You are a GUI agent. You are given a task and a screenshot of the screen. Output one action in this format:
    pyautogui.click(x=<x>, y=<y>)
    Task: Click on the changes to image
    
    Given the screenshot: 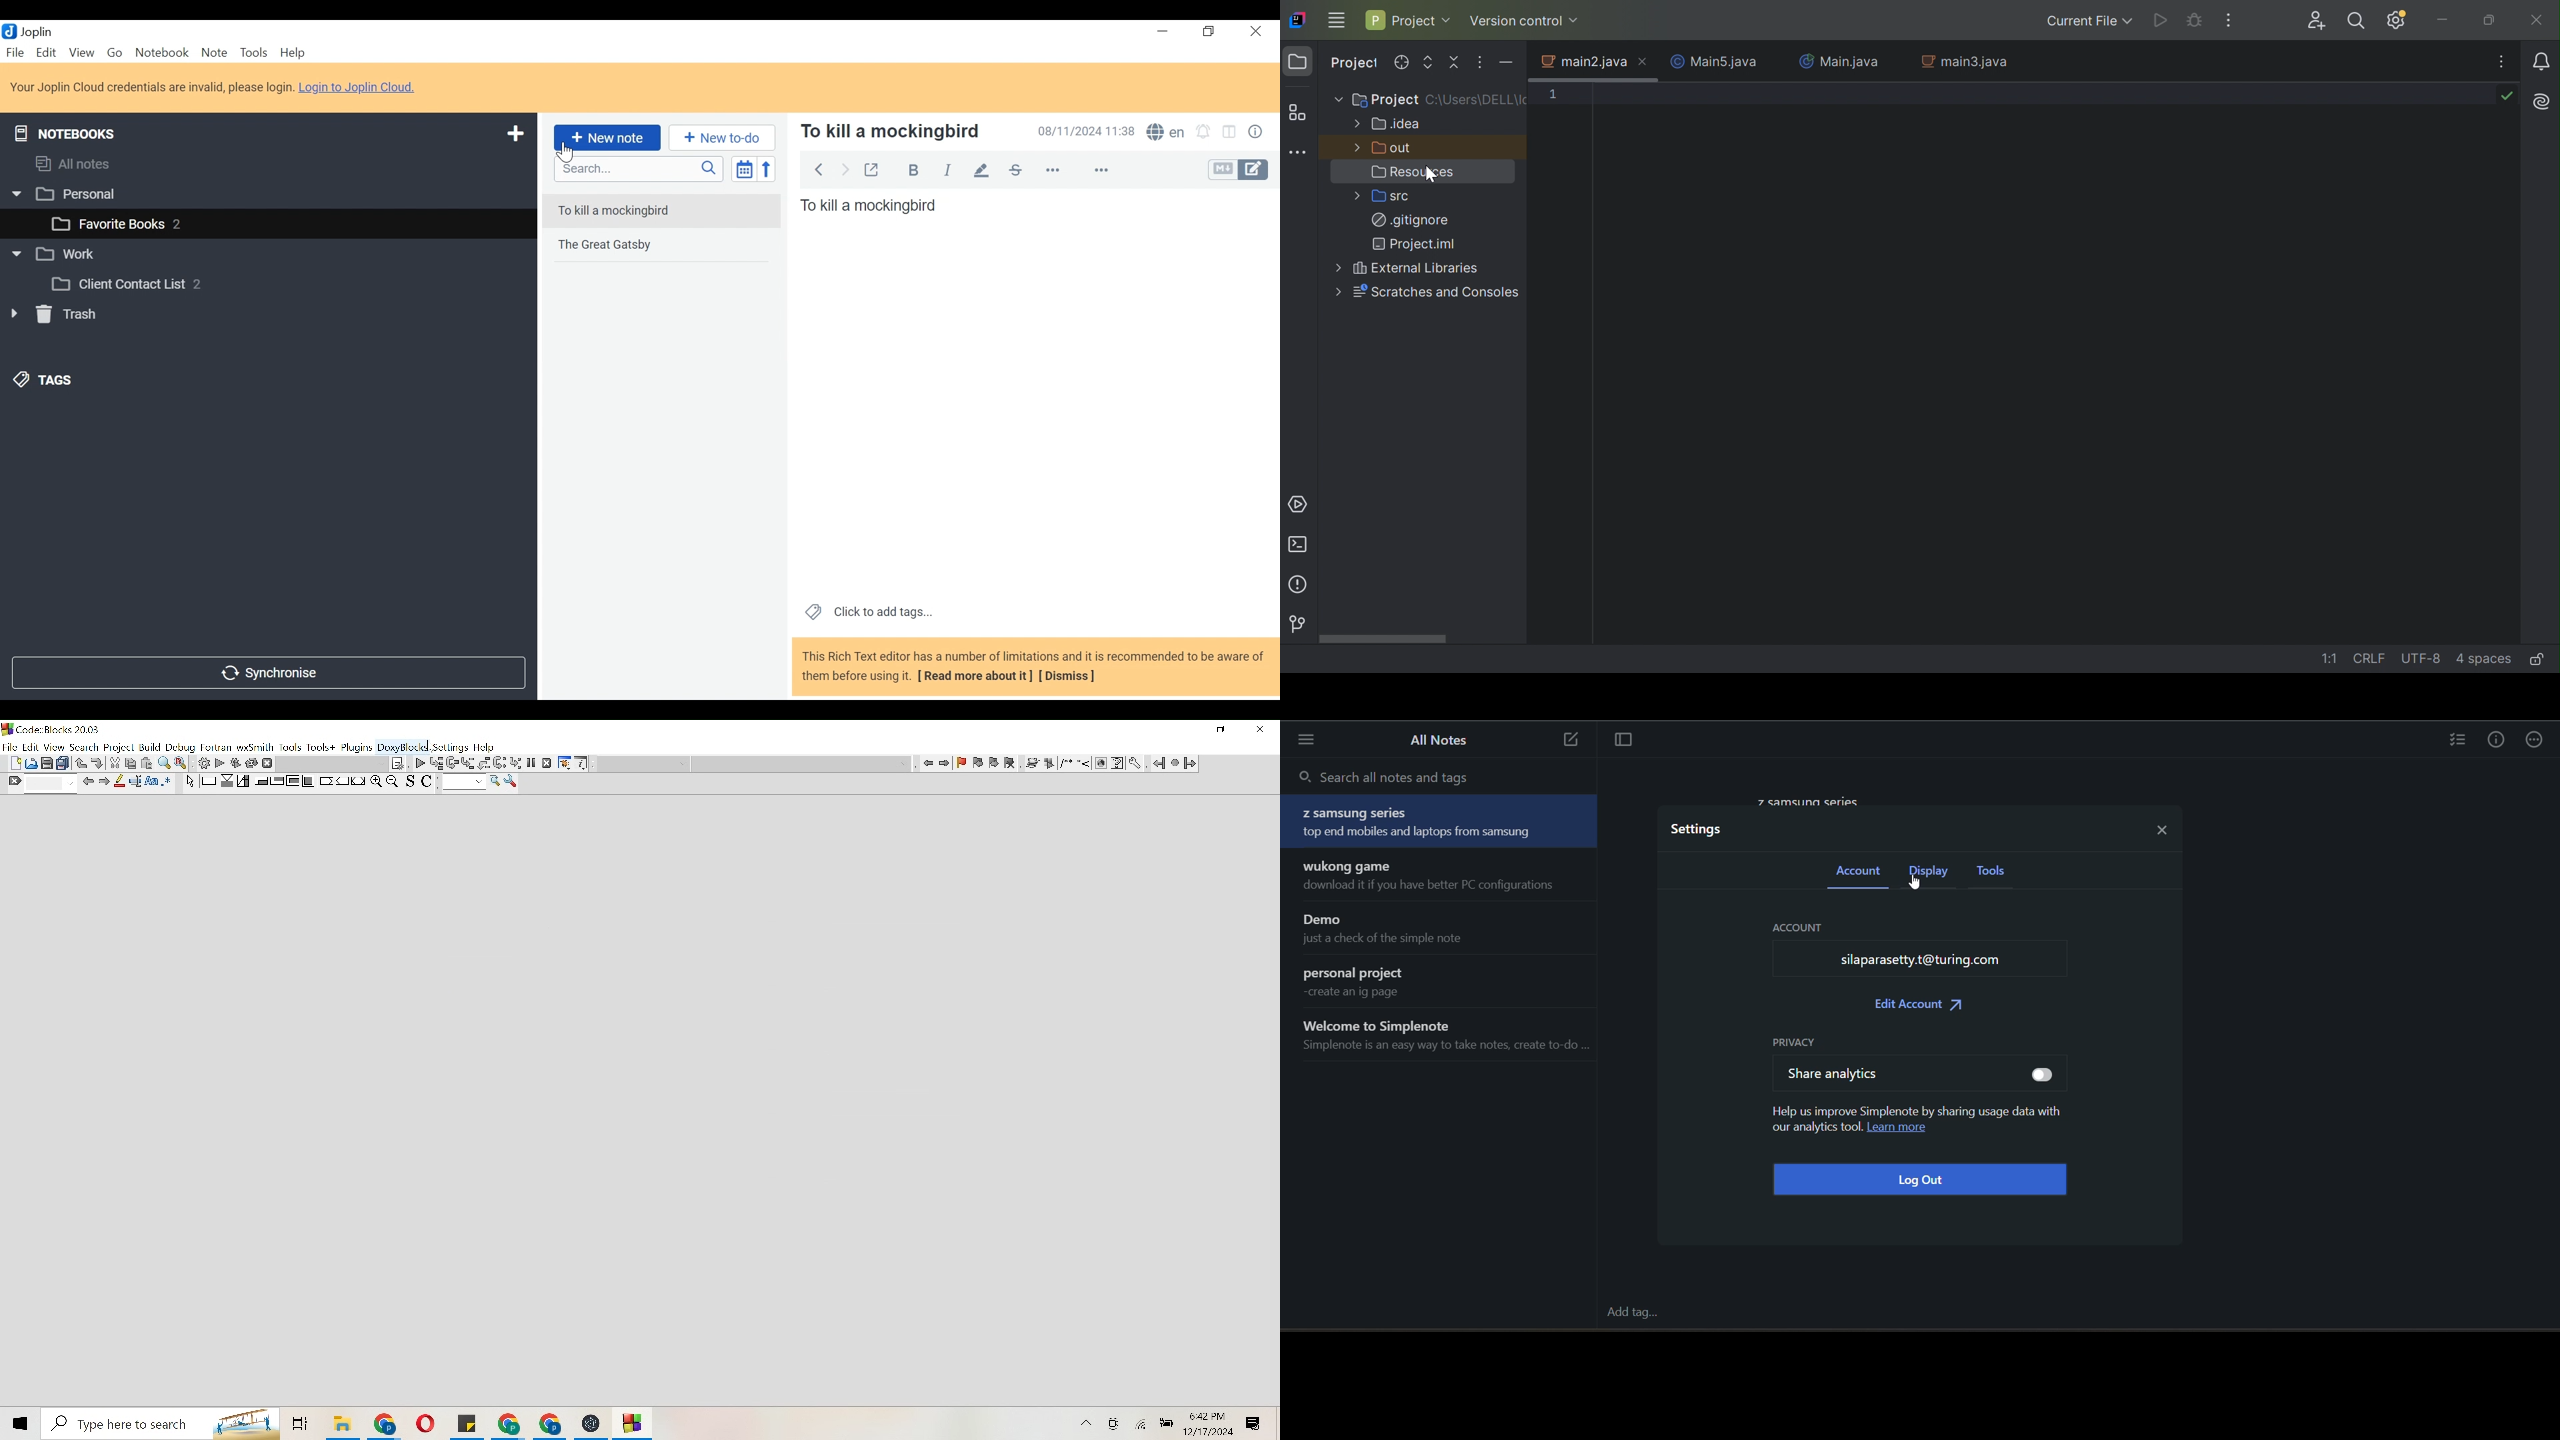 What is the action you would take?
    pyautogui.click(x=1073, y=764)
    